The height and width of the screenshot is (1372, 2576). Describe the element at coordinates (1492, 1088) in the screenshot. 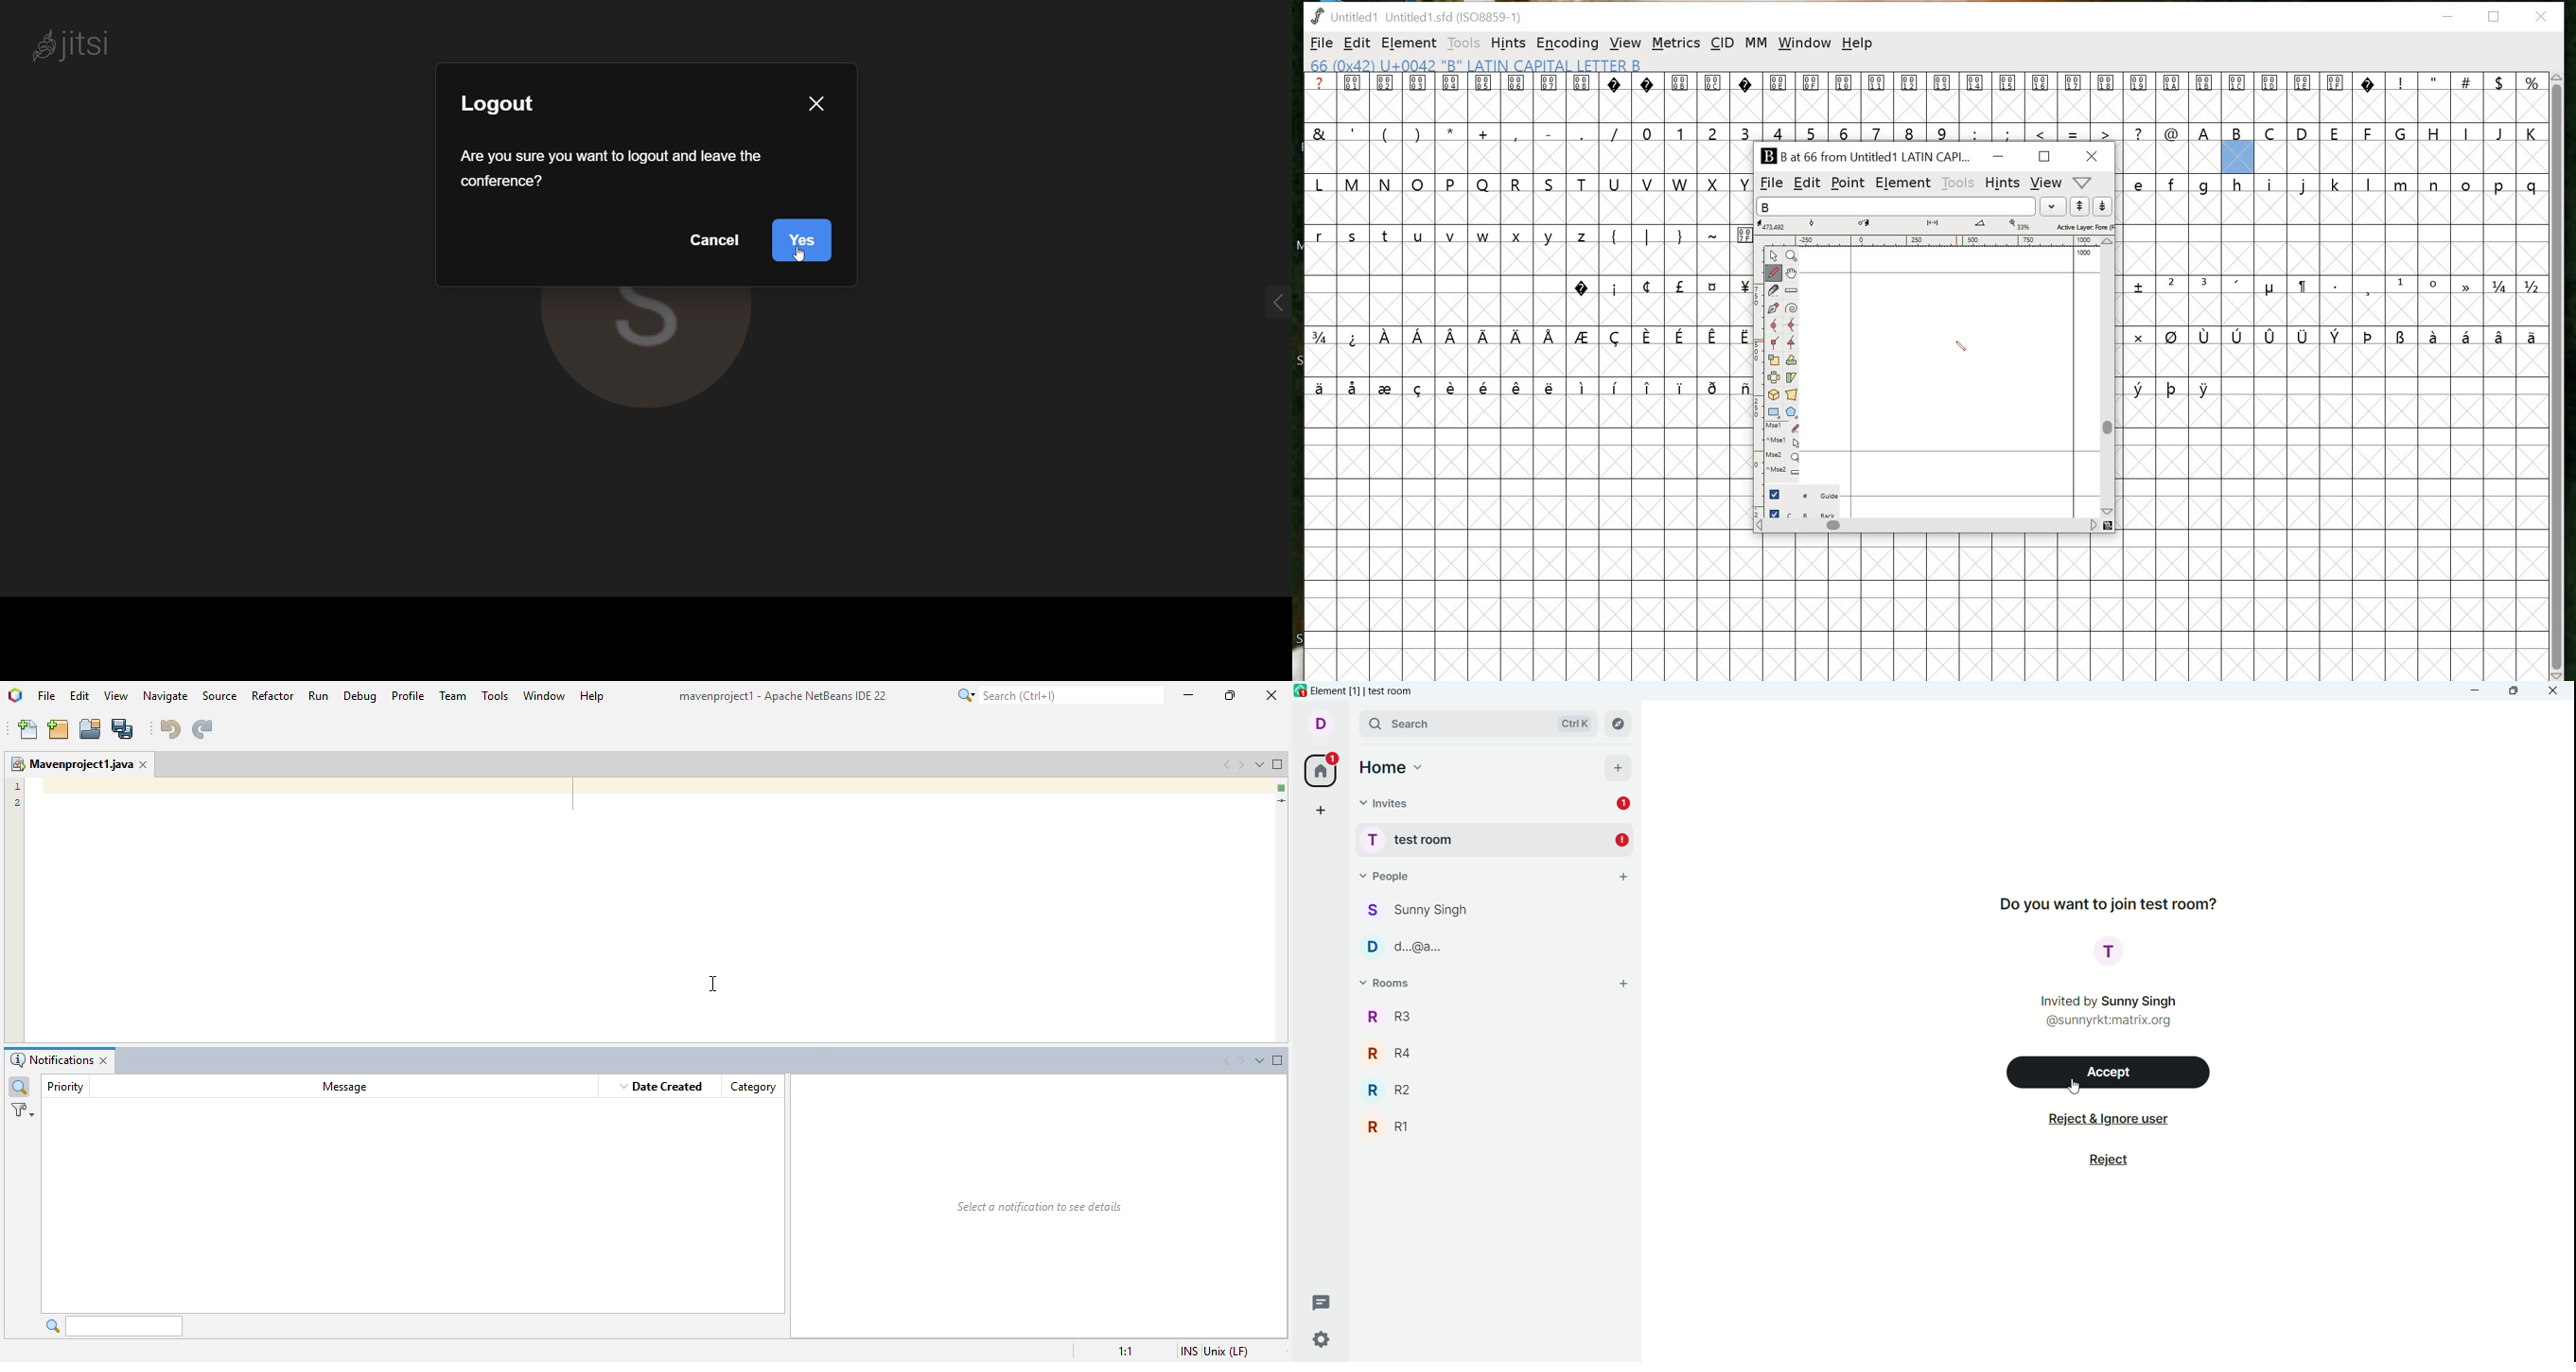

I see `R2` at that location.